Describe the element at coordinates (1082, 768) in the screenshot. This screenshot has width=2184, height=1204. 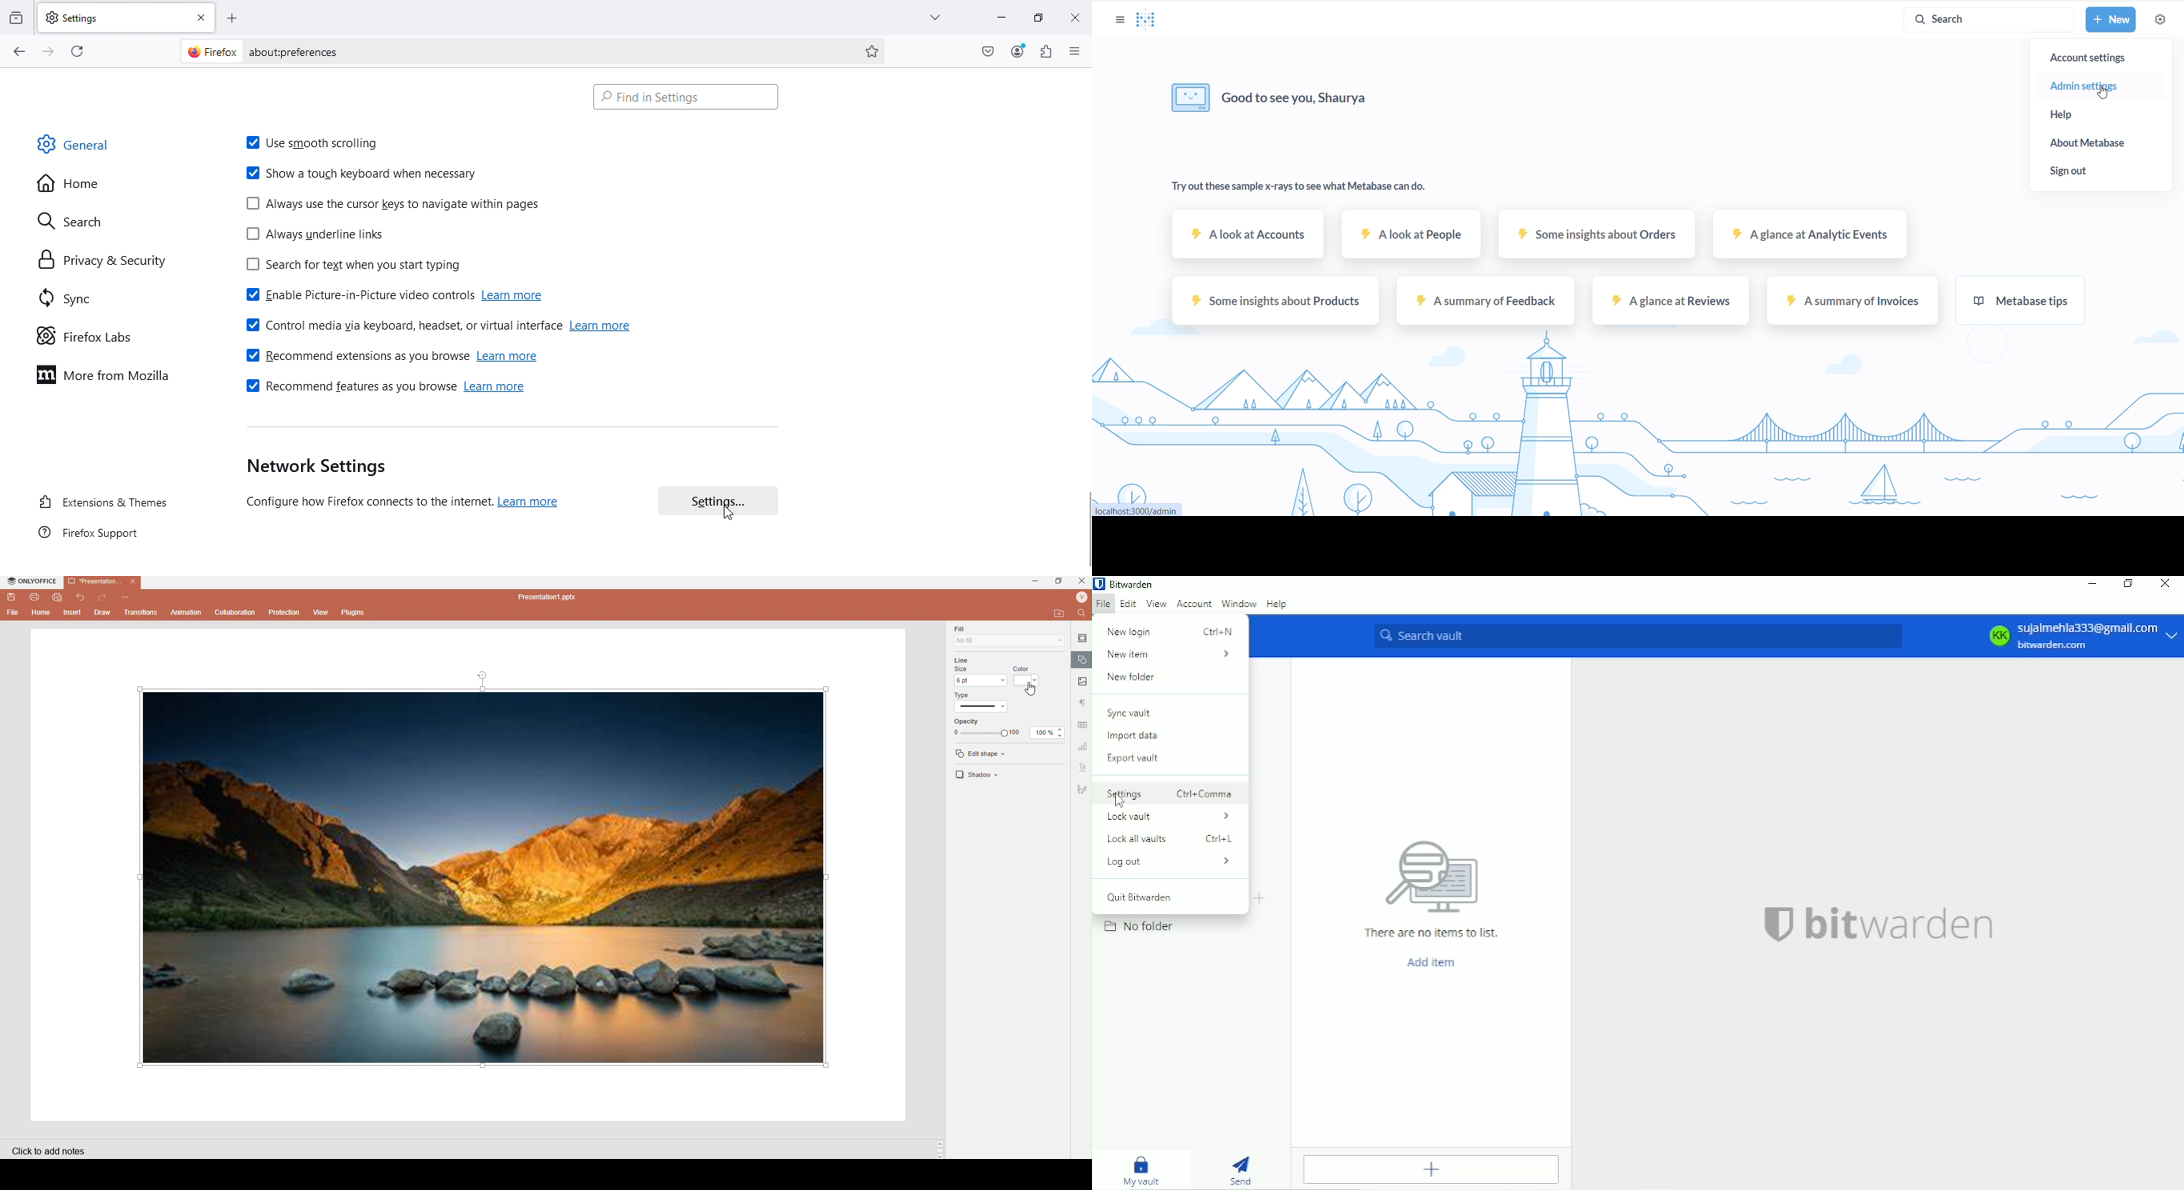
I see `Text art settings` at that location.